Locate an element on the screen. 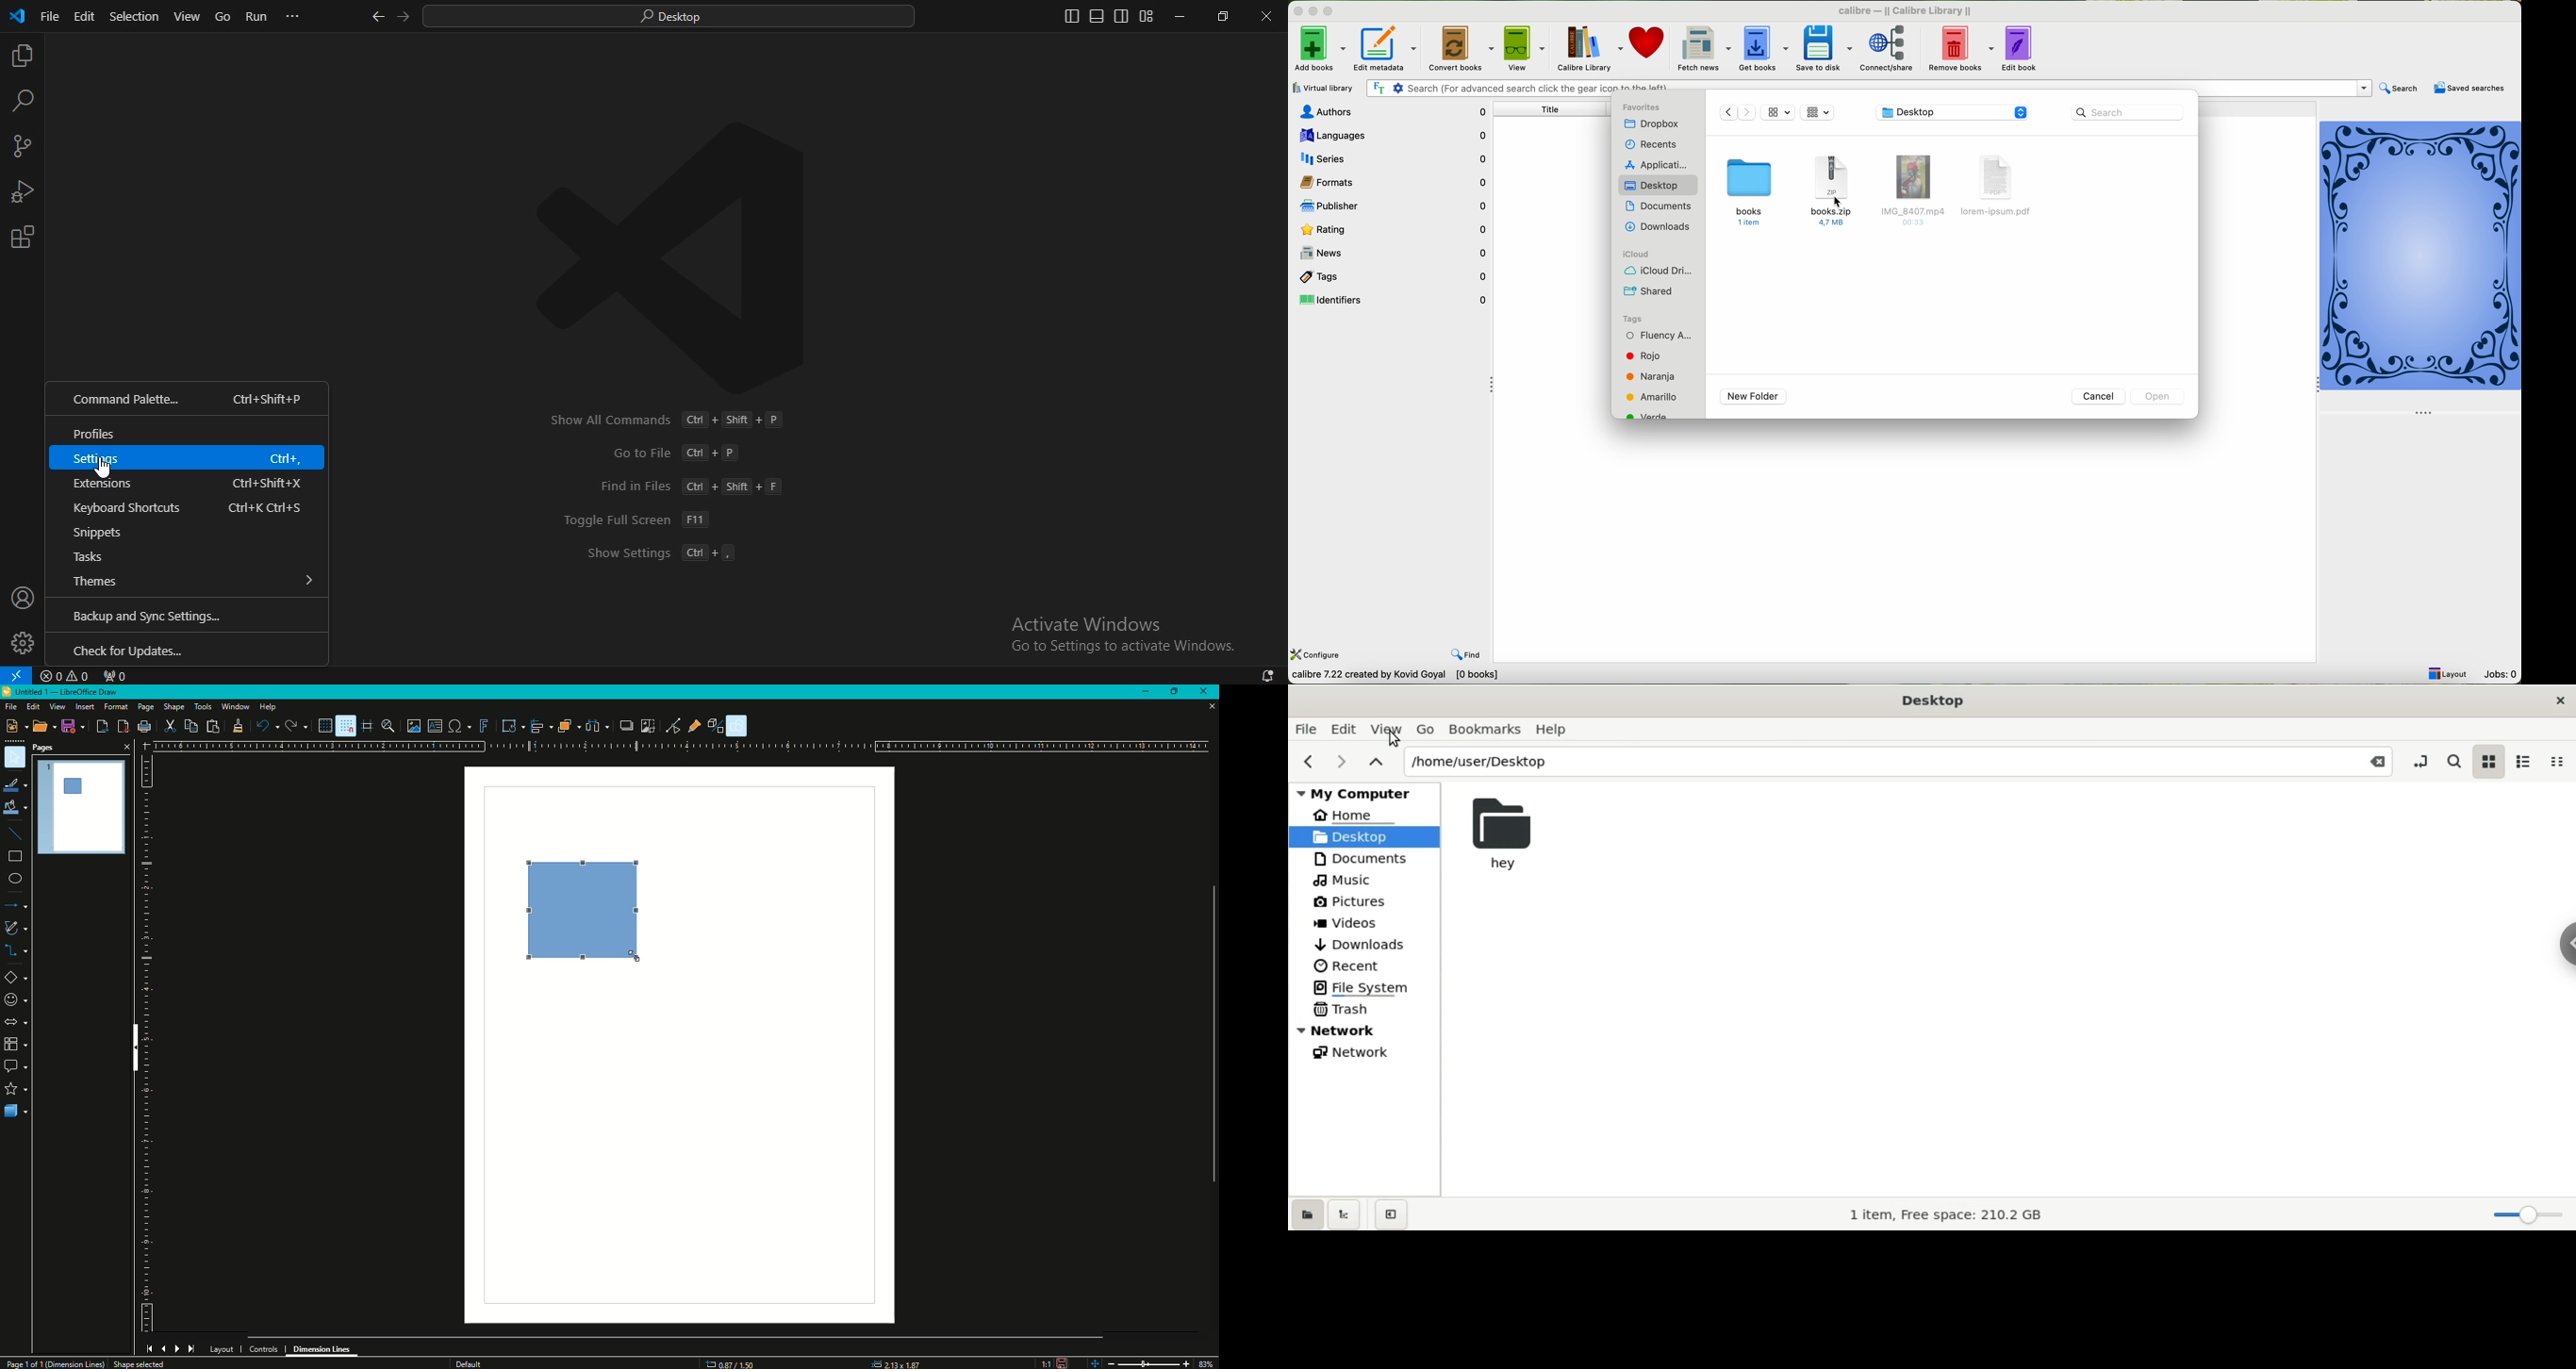 The image size is (2576, 1372). File System is located at coordinates (1371, 990).